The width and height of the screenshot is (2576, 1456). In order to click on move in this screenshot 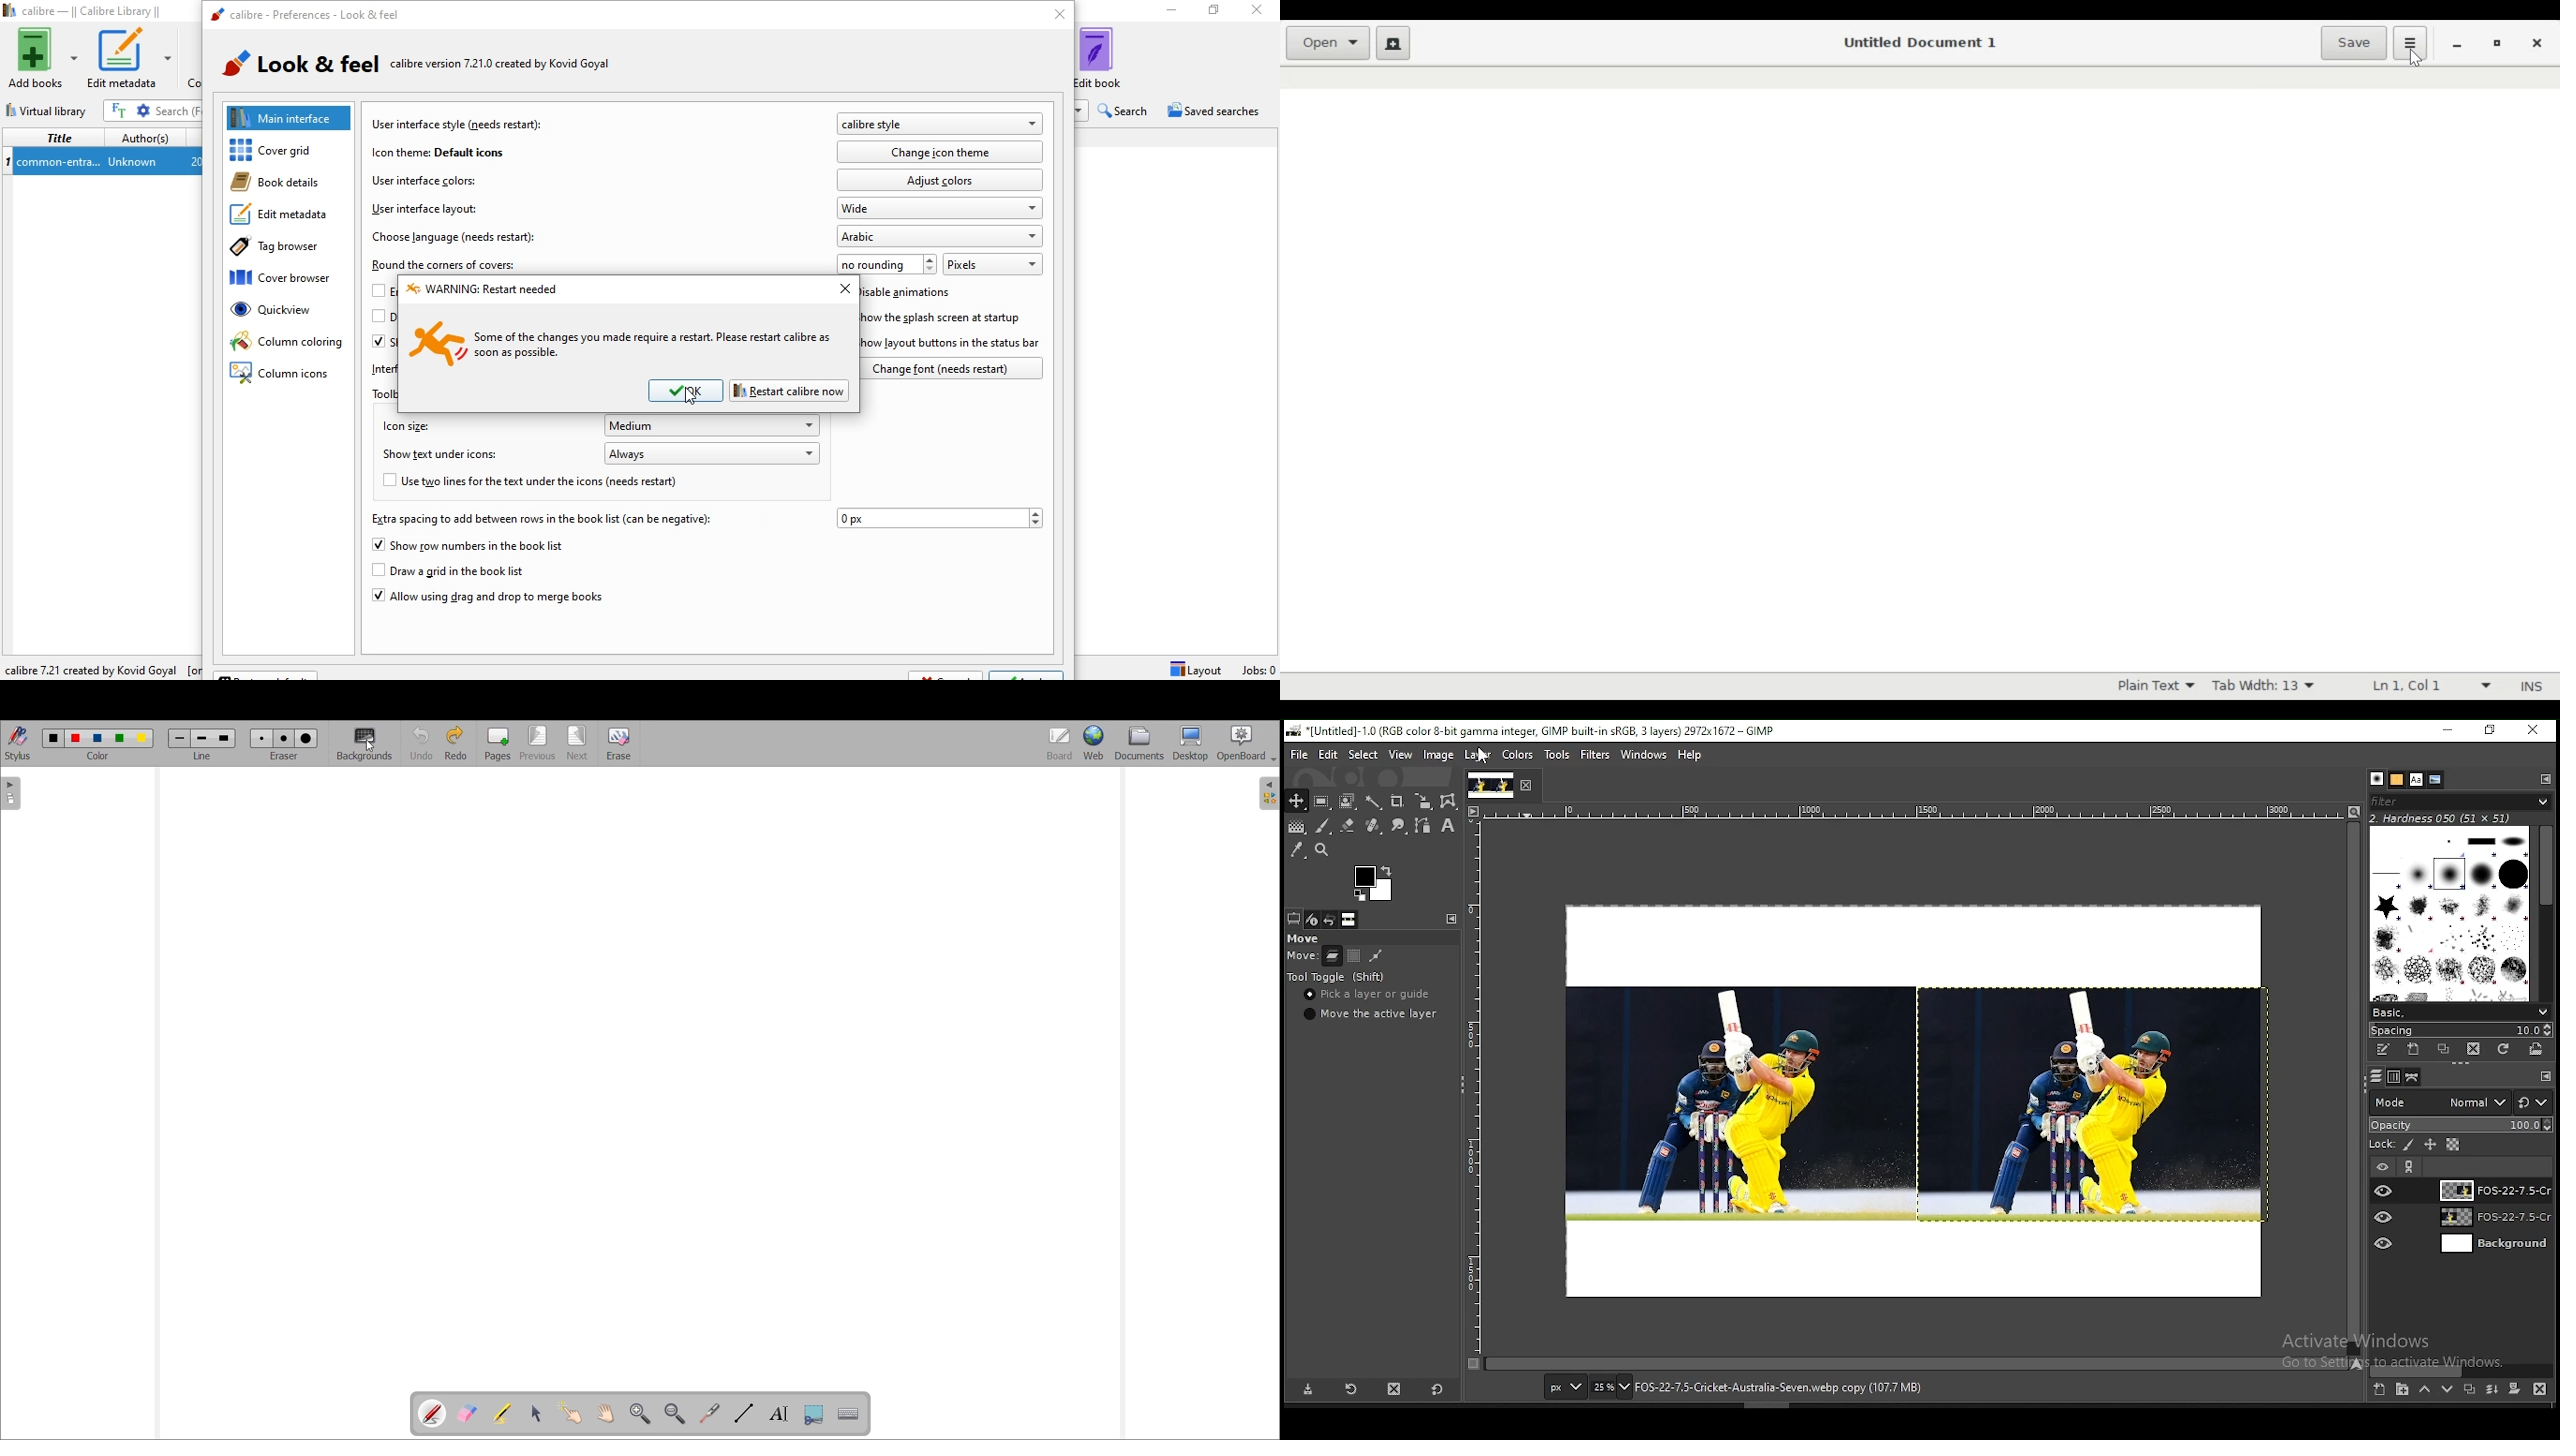, I will do `click(1305, 939)`.